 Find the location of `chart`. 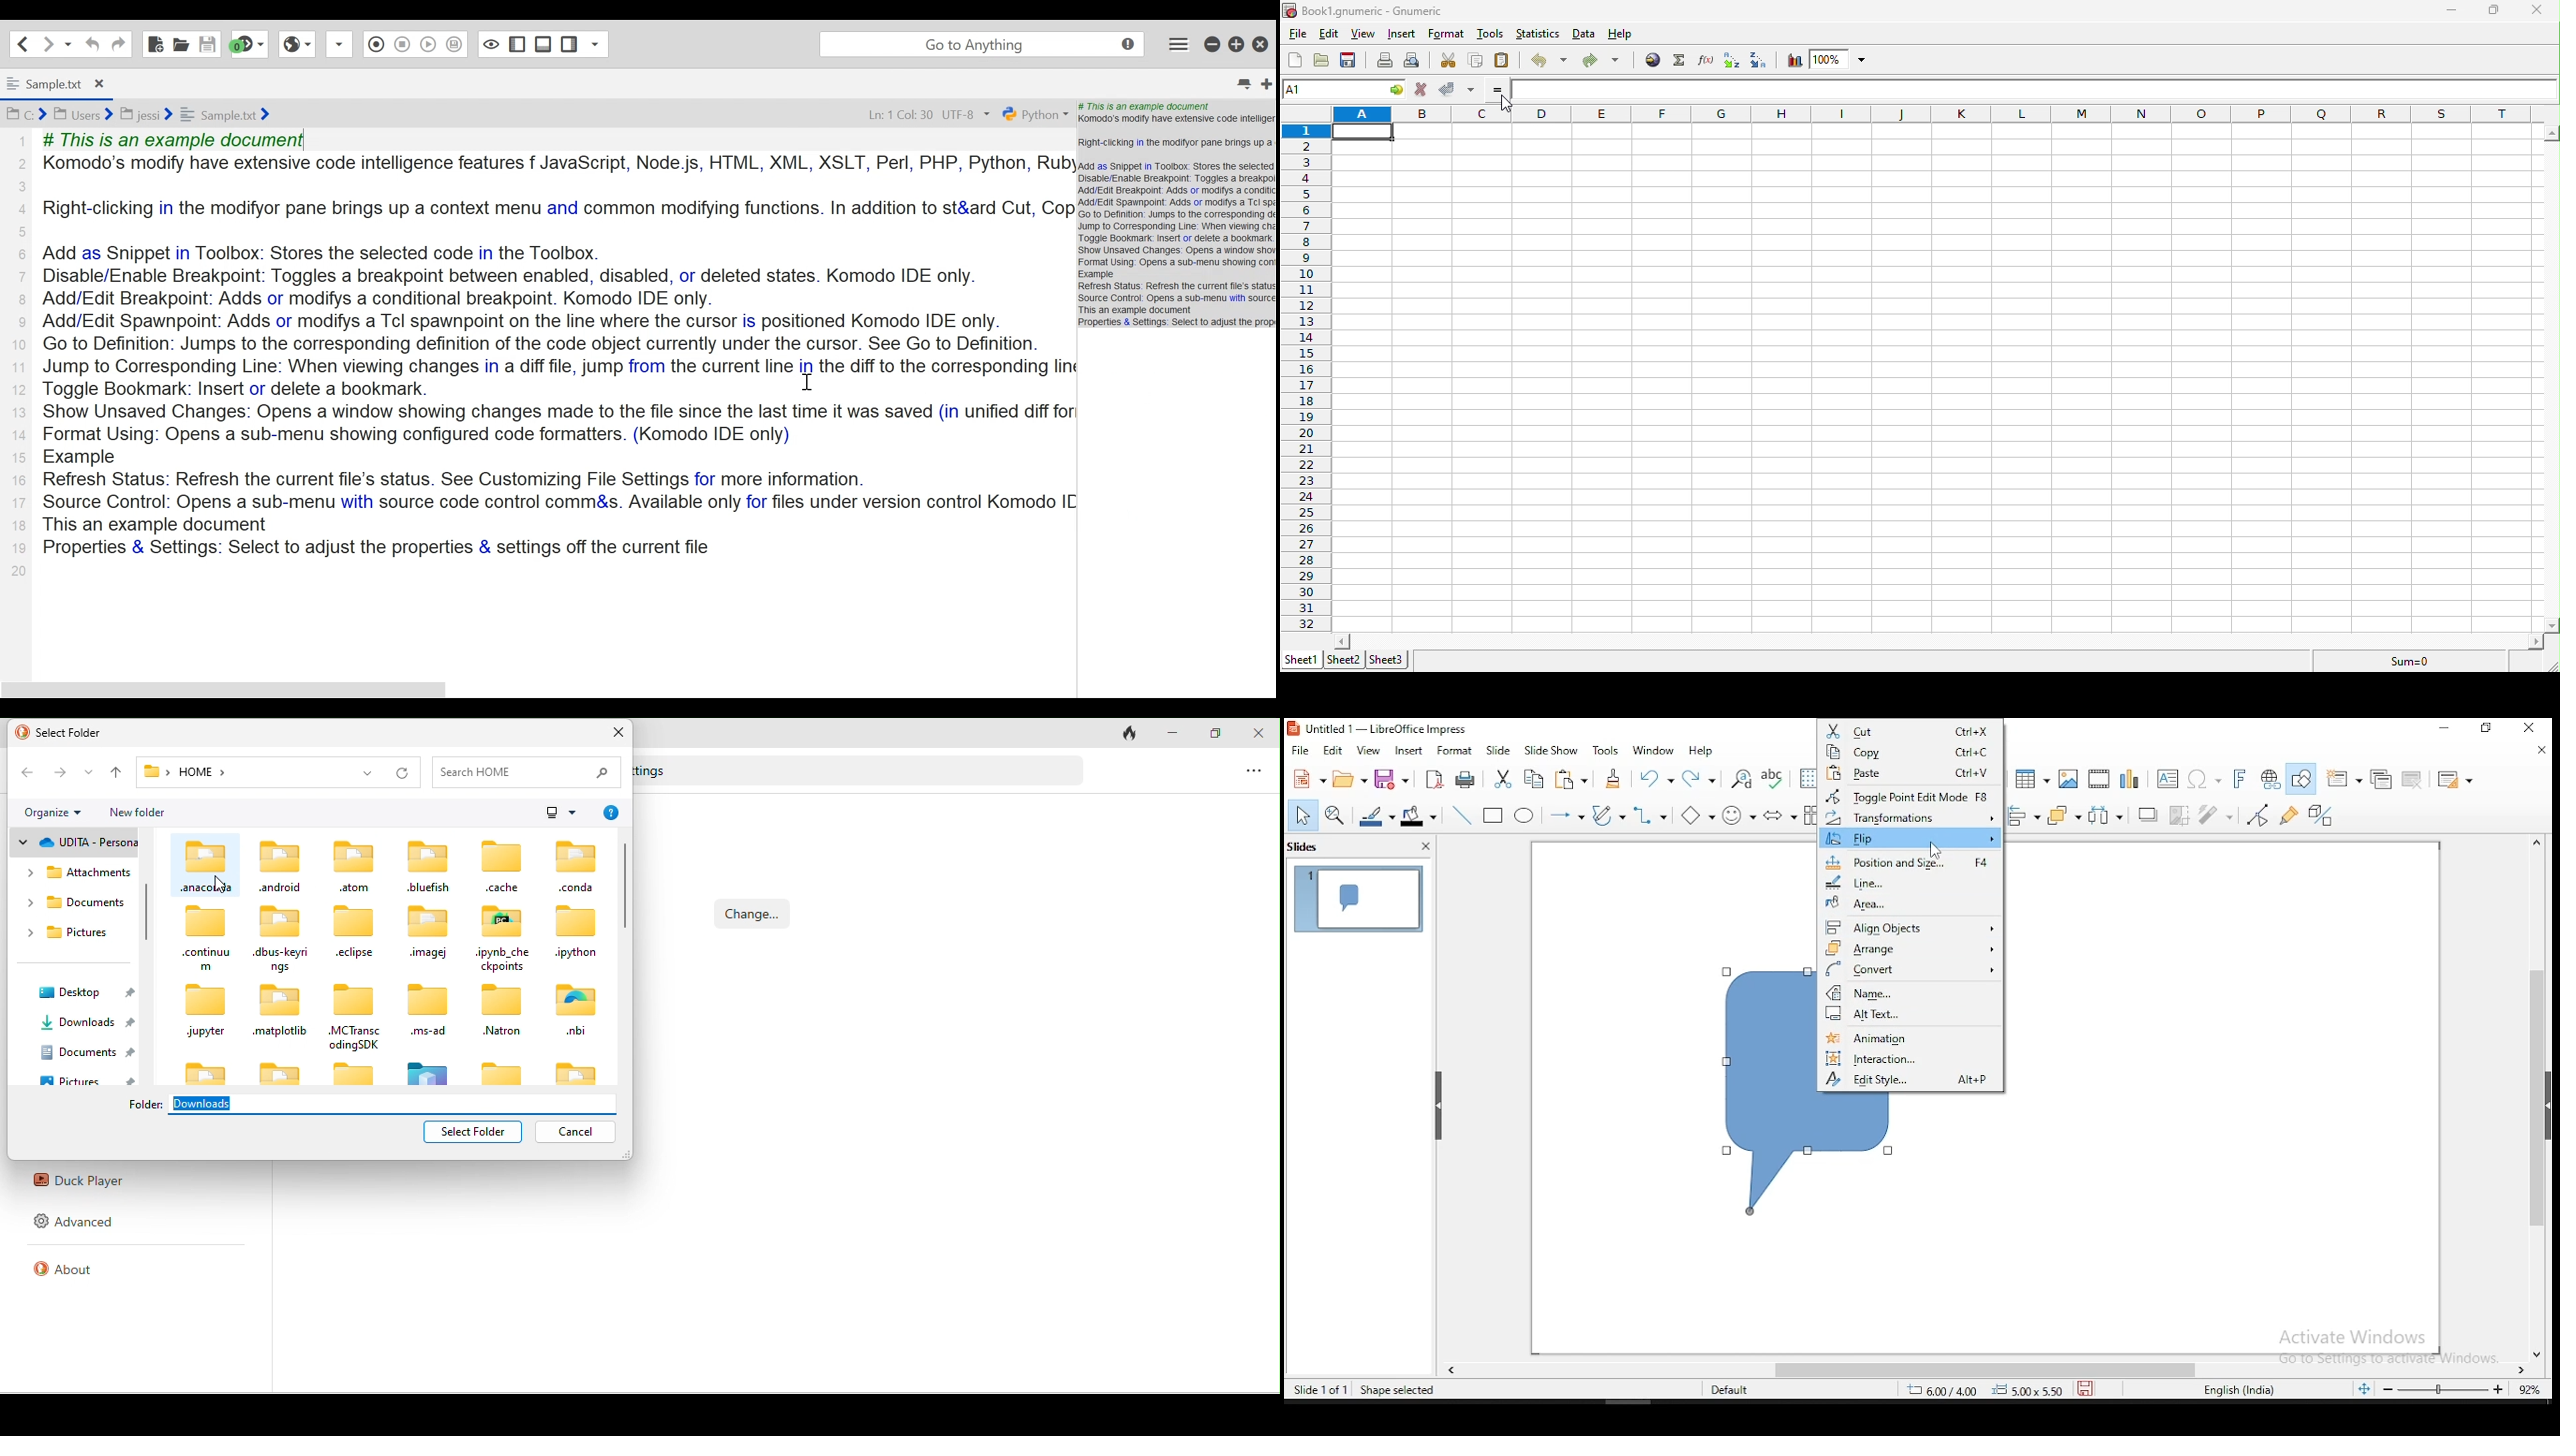

chart is located at coordinates (1794, 61).